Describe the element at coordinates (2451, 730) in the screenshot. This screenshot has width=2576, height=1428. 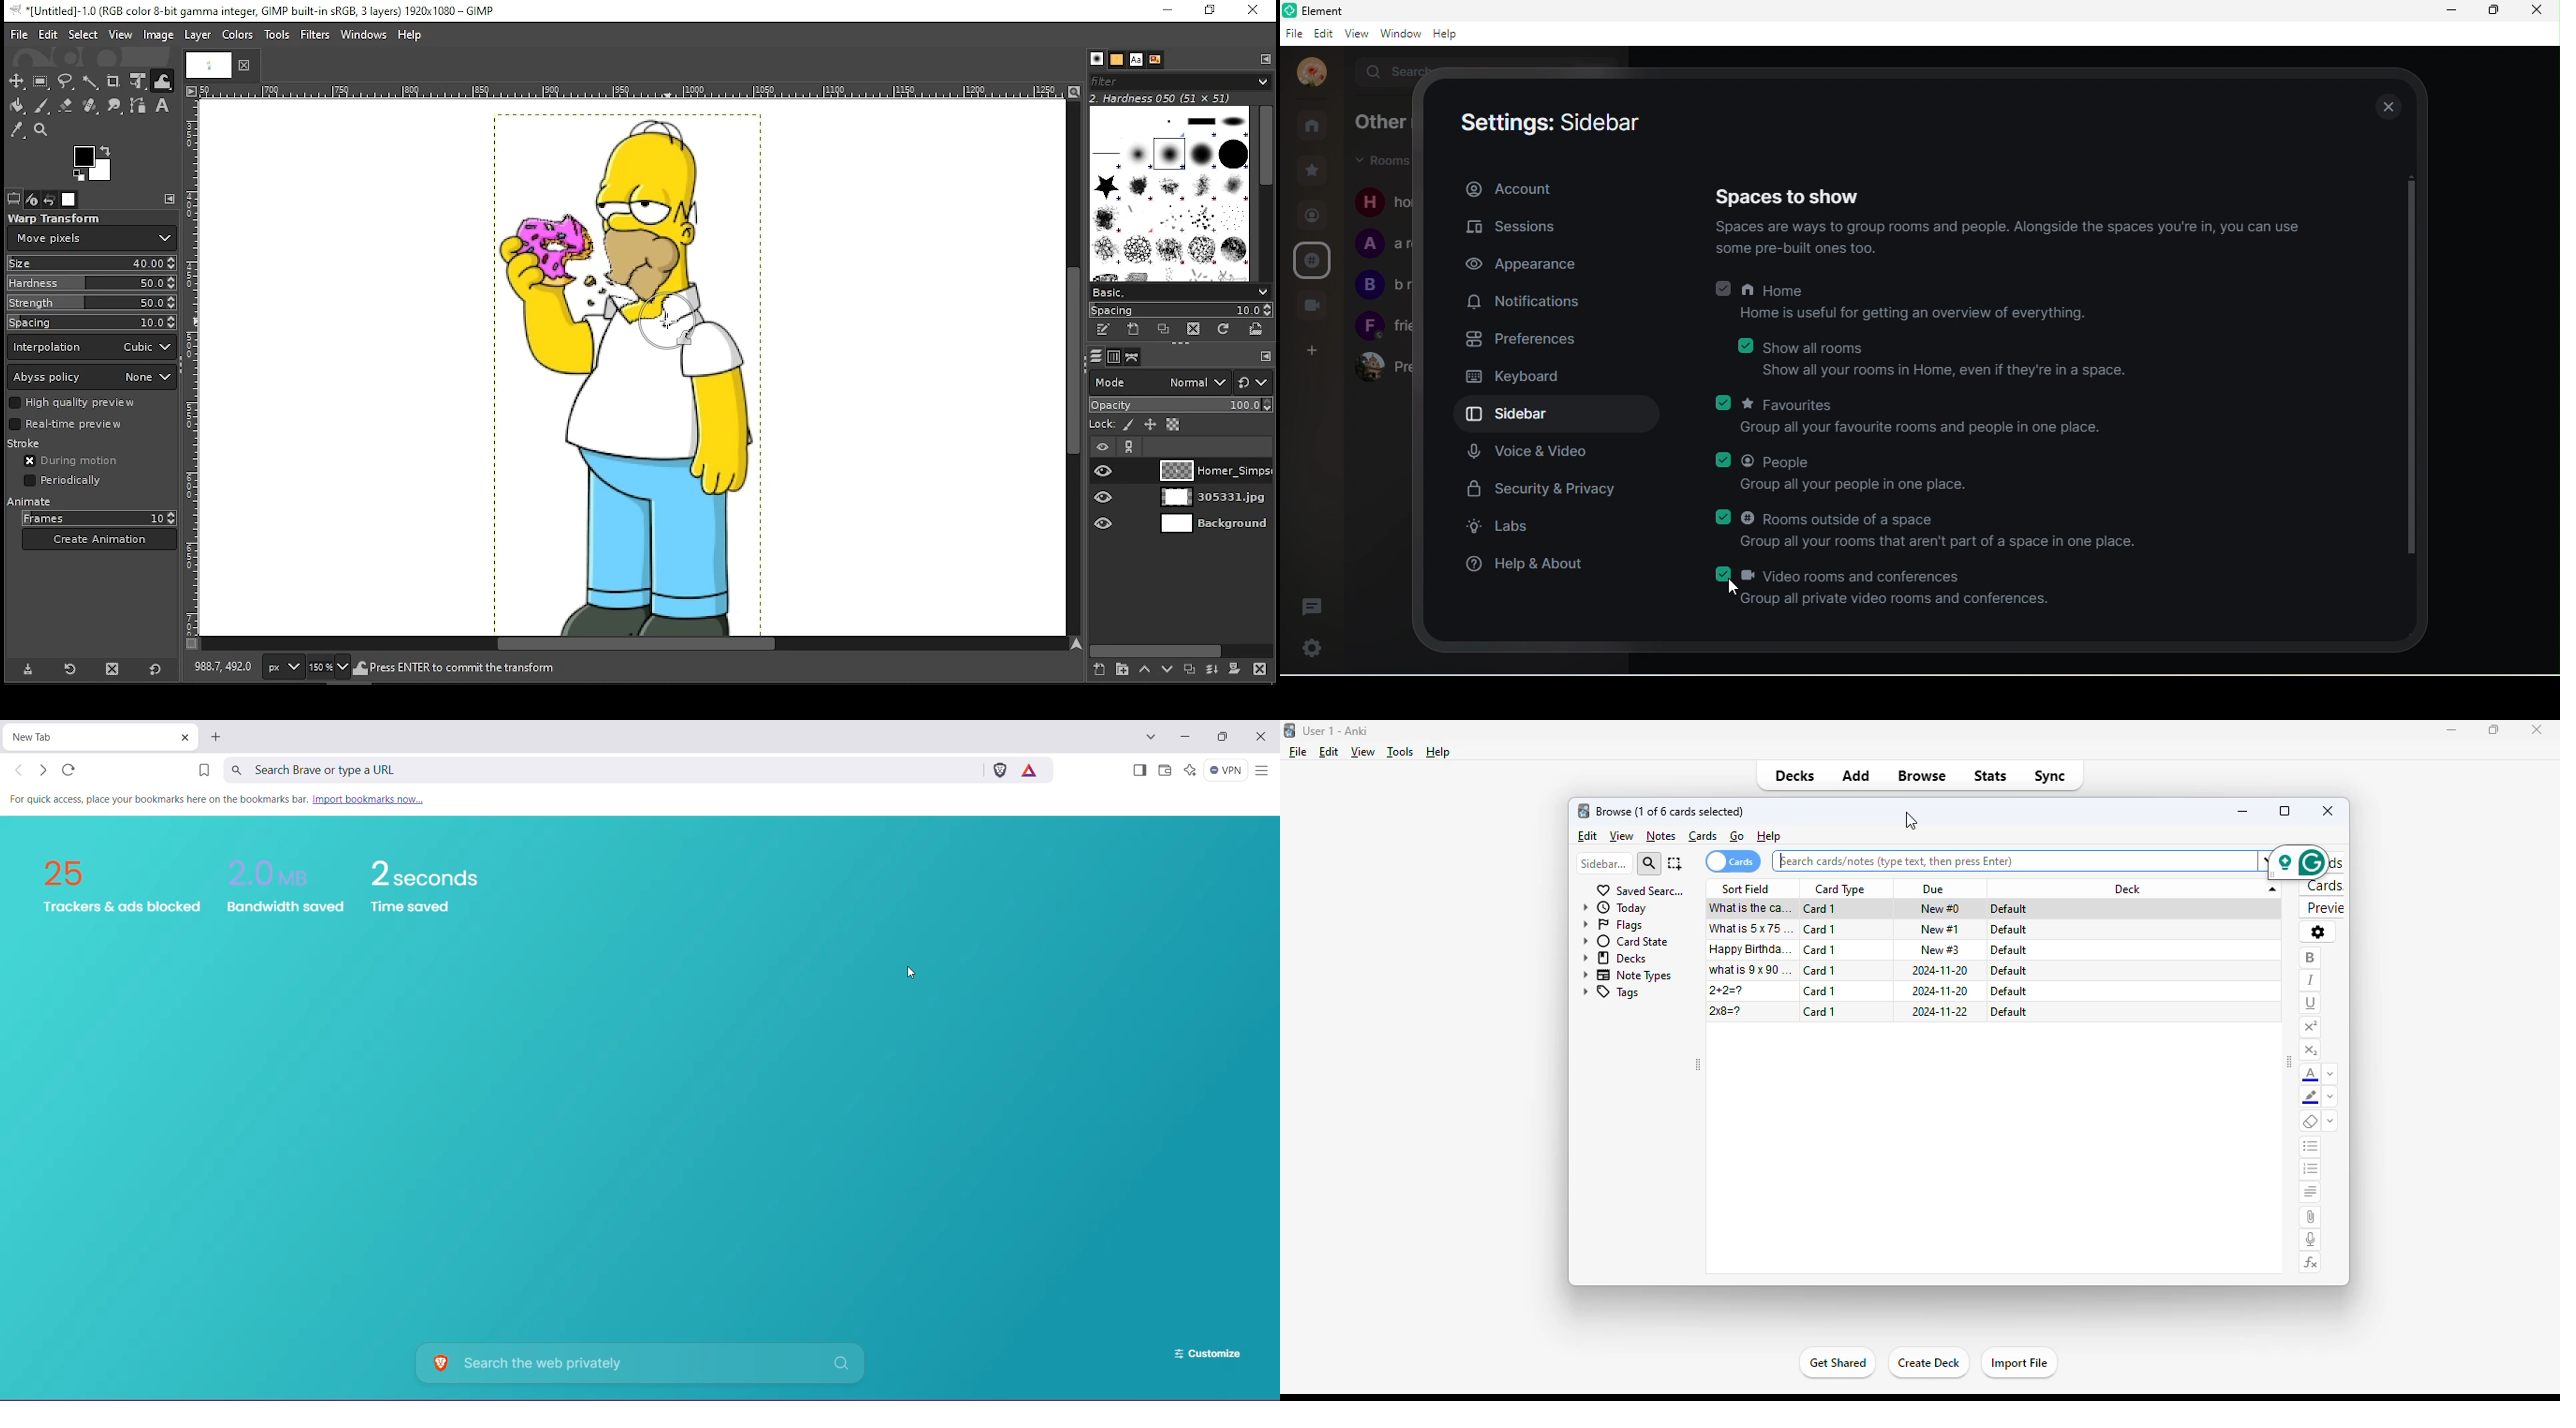
I see `minimize` at that location.